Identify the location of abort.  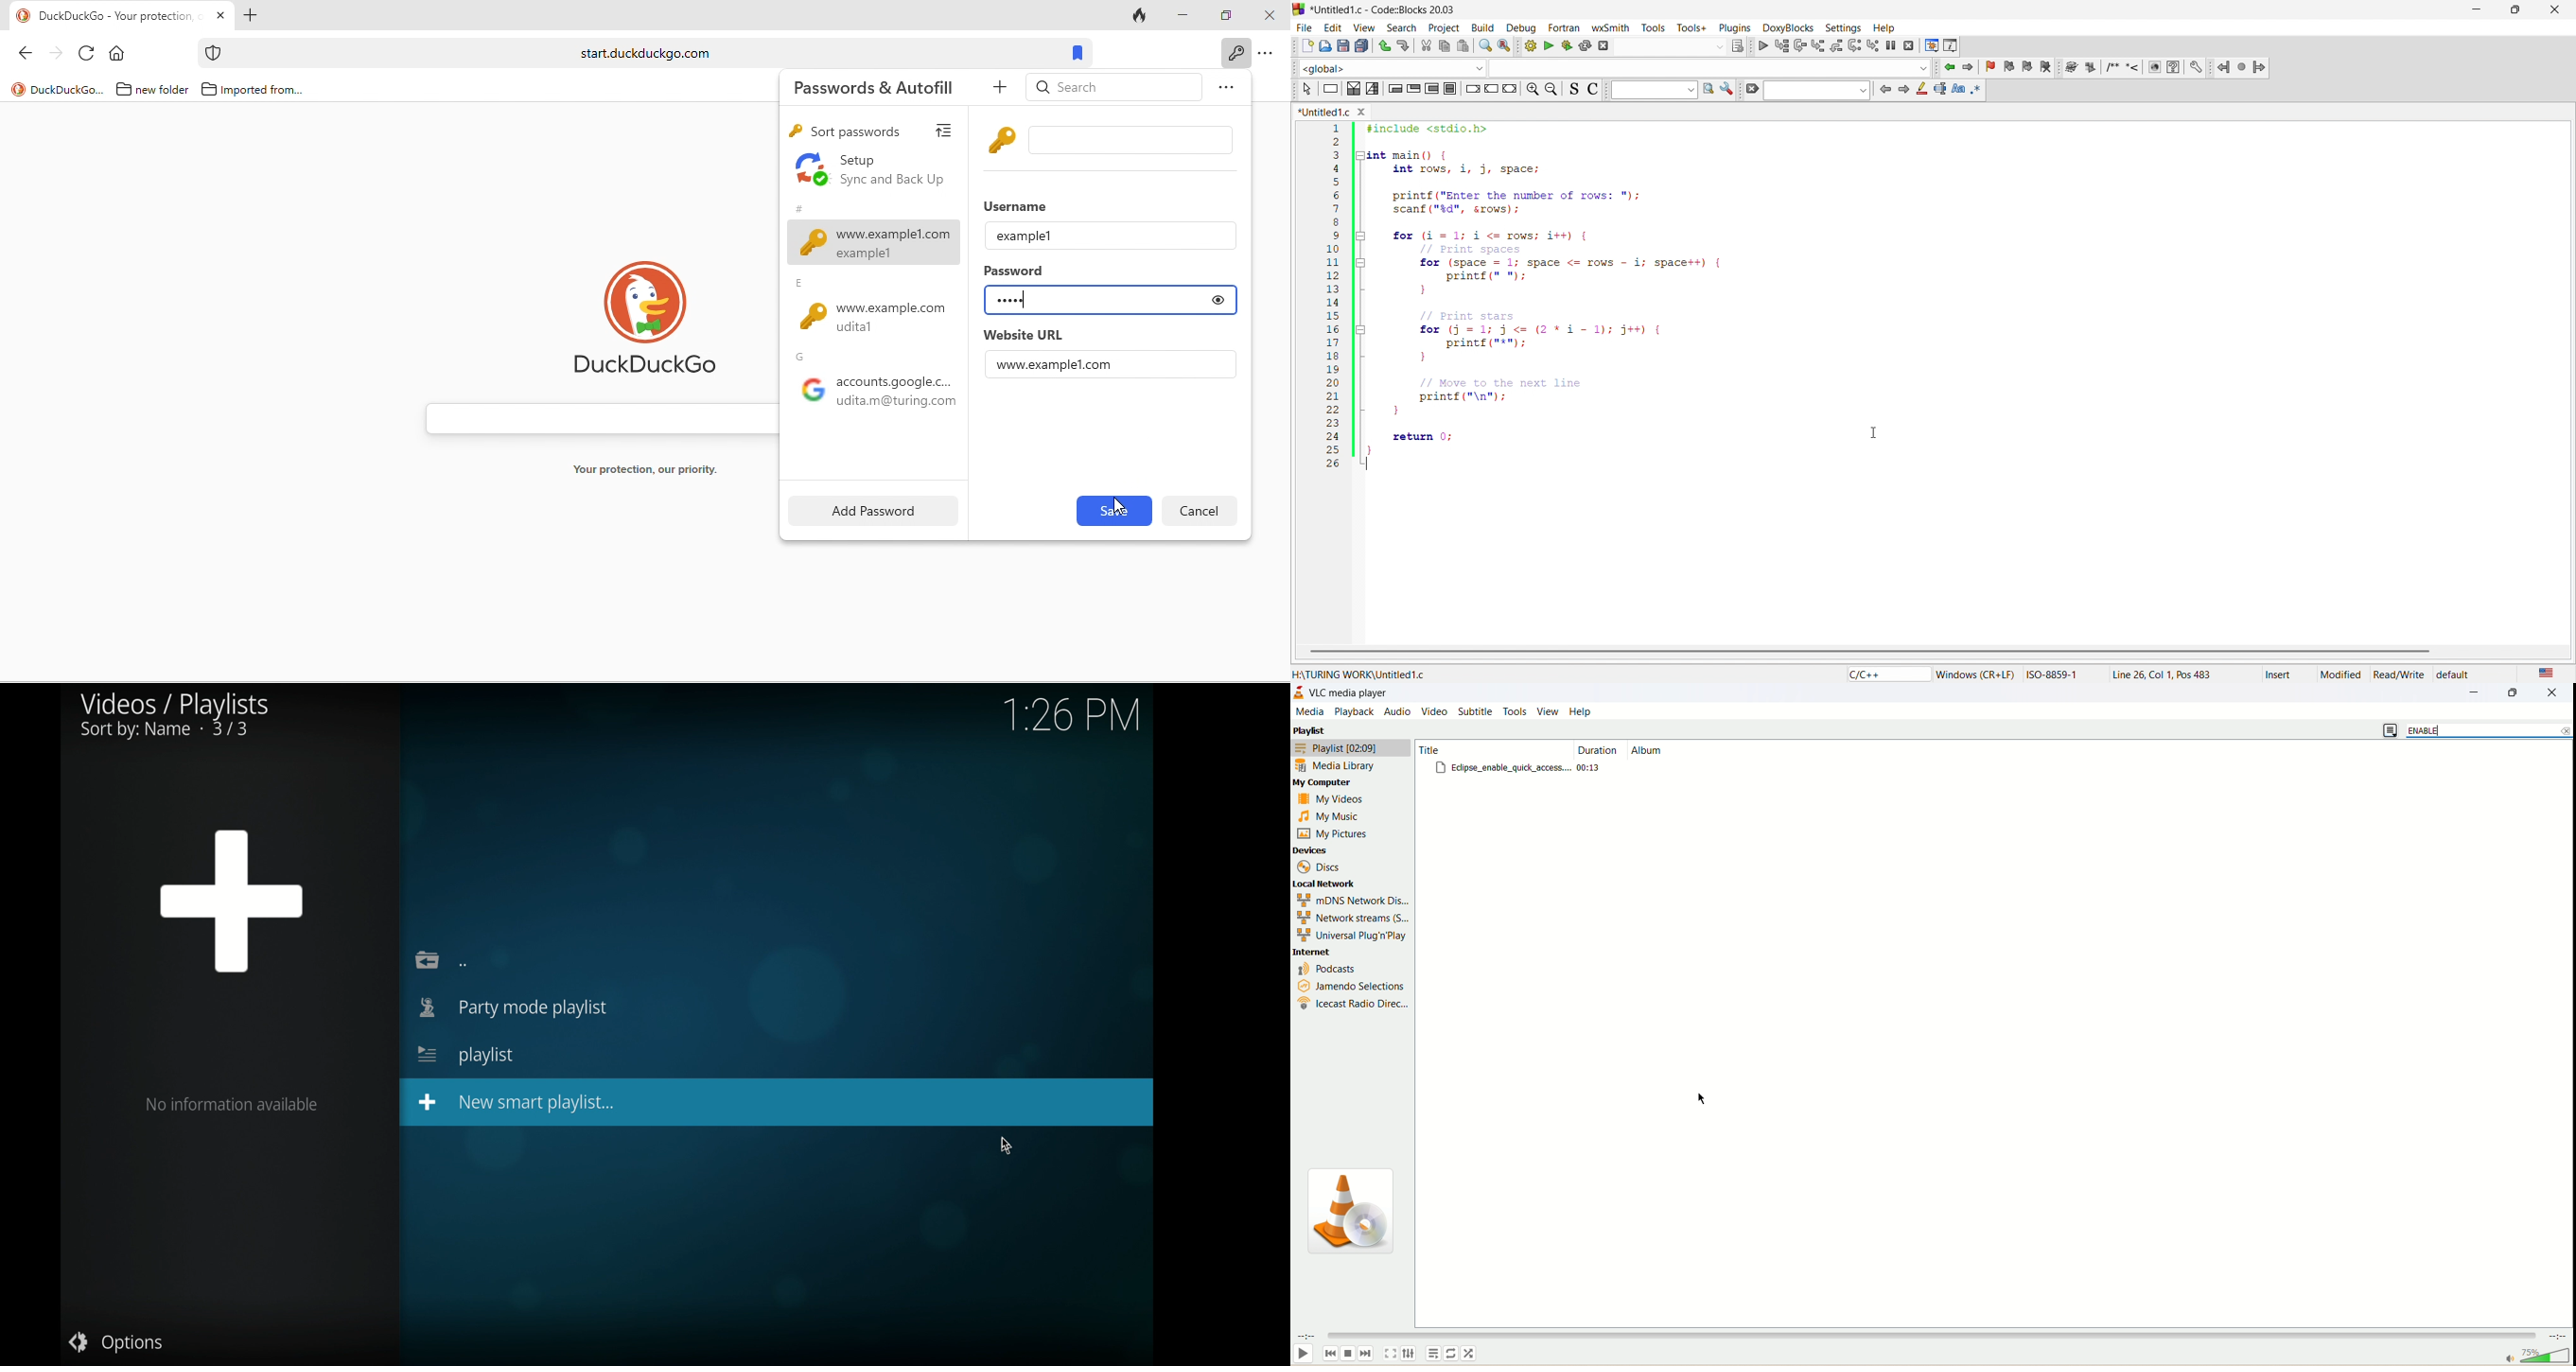
(1606, 45).